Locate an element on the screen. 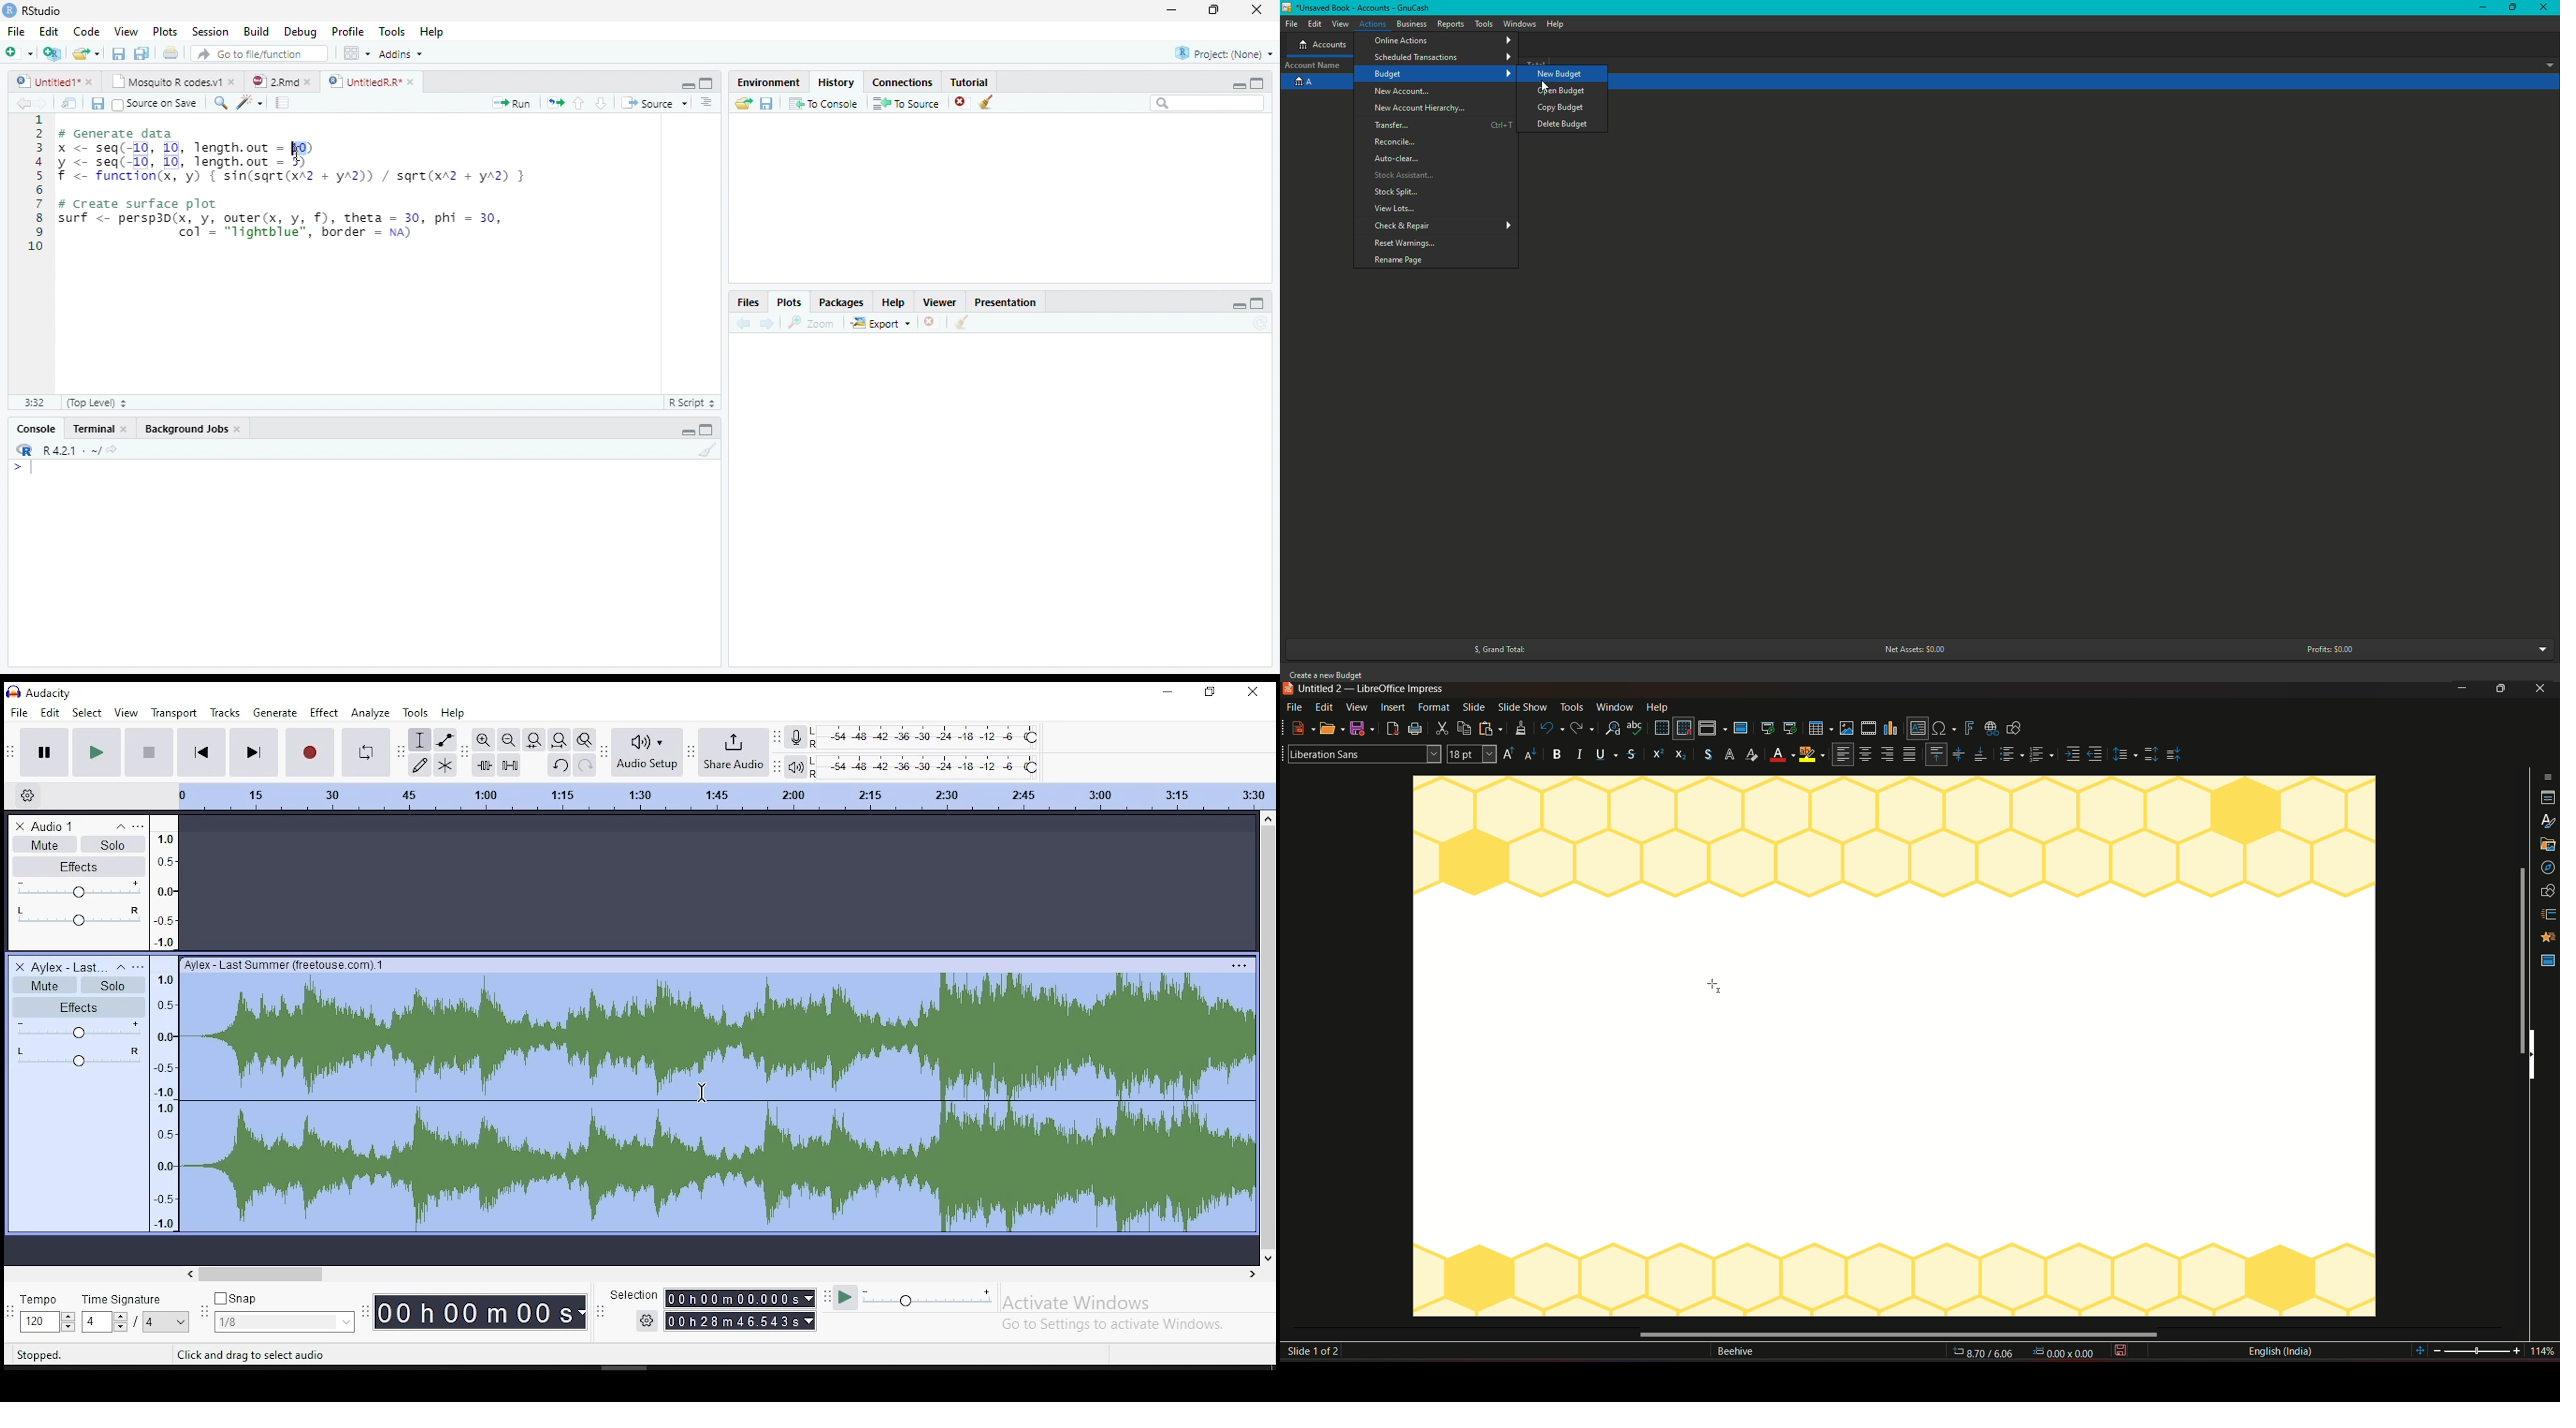 Image resolution: width=2576 pixels, height=1428 pixels. Stock Assistant is located at coordinates (1408, 175).